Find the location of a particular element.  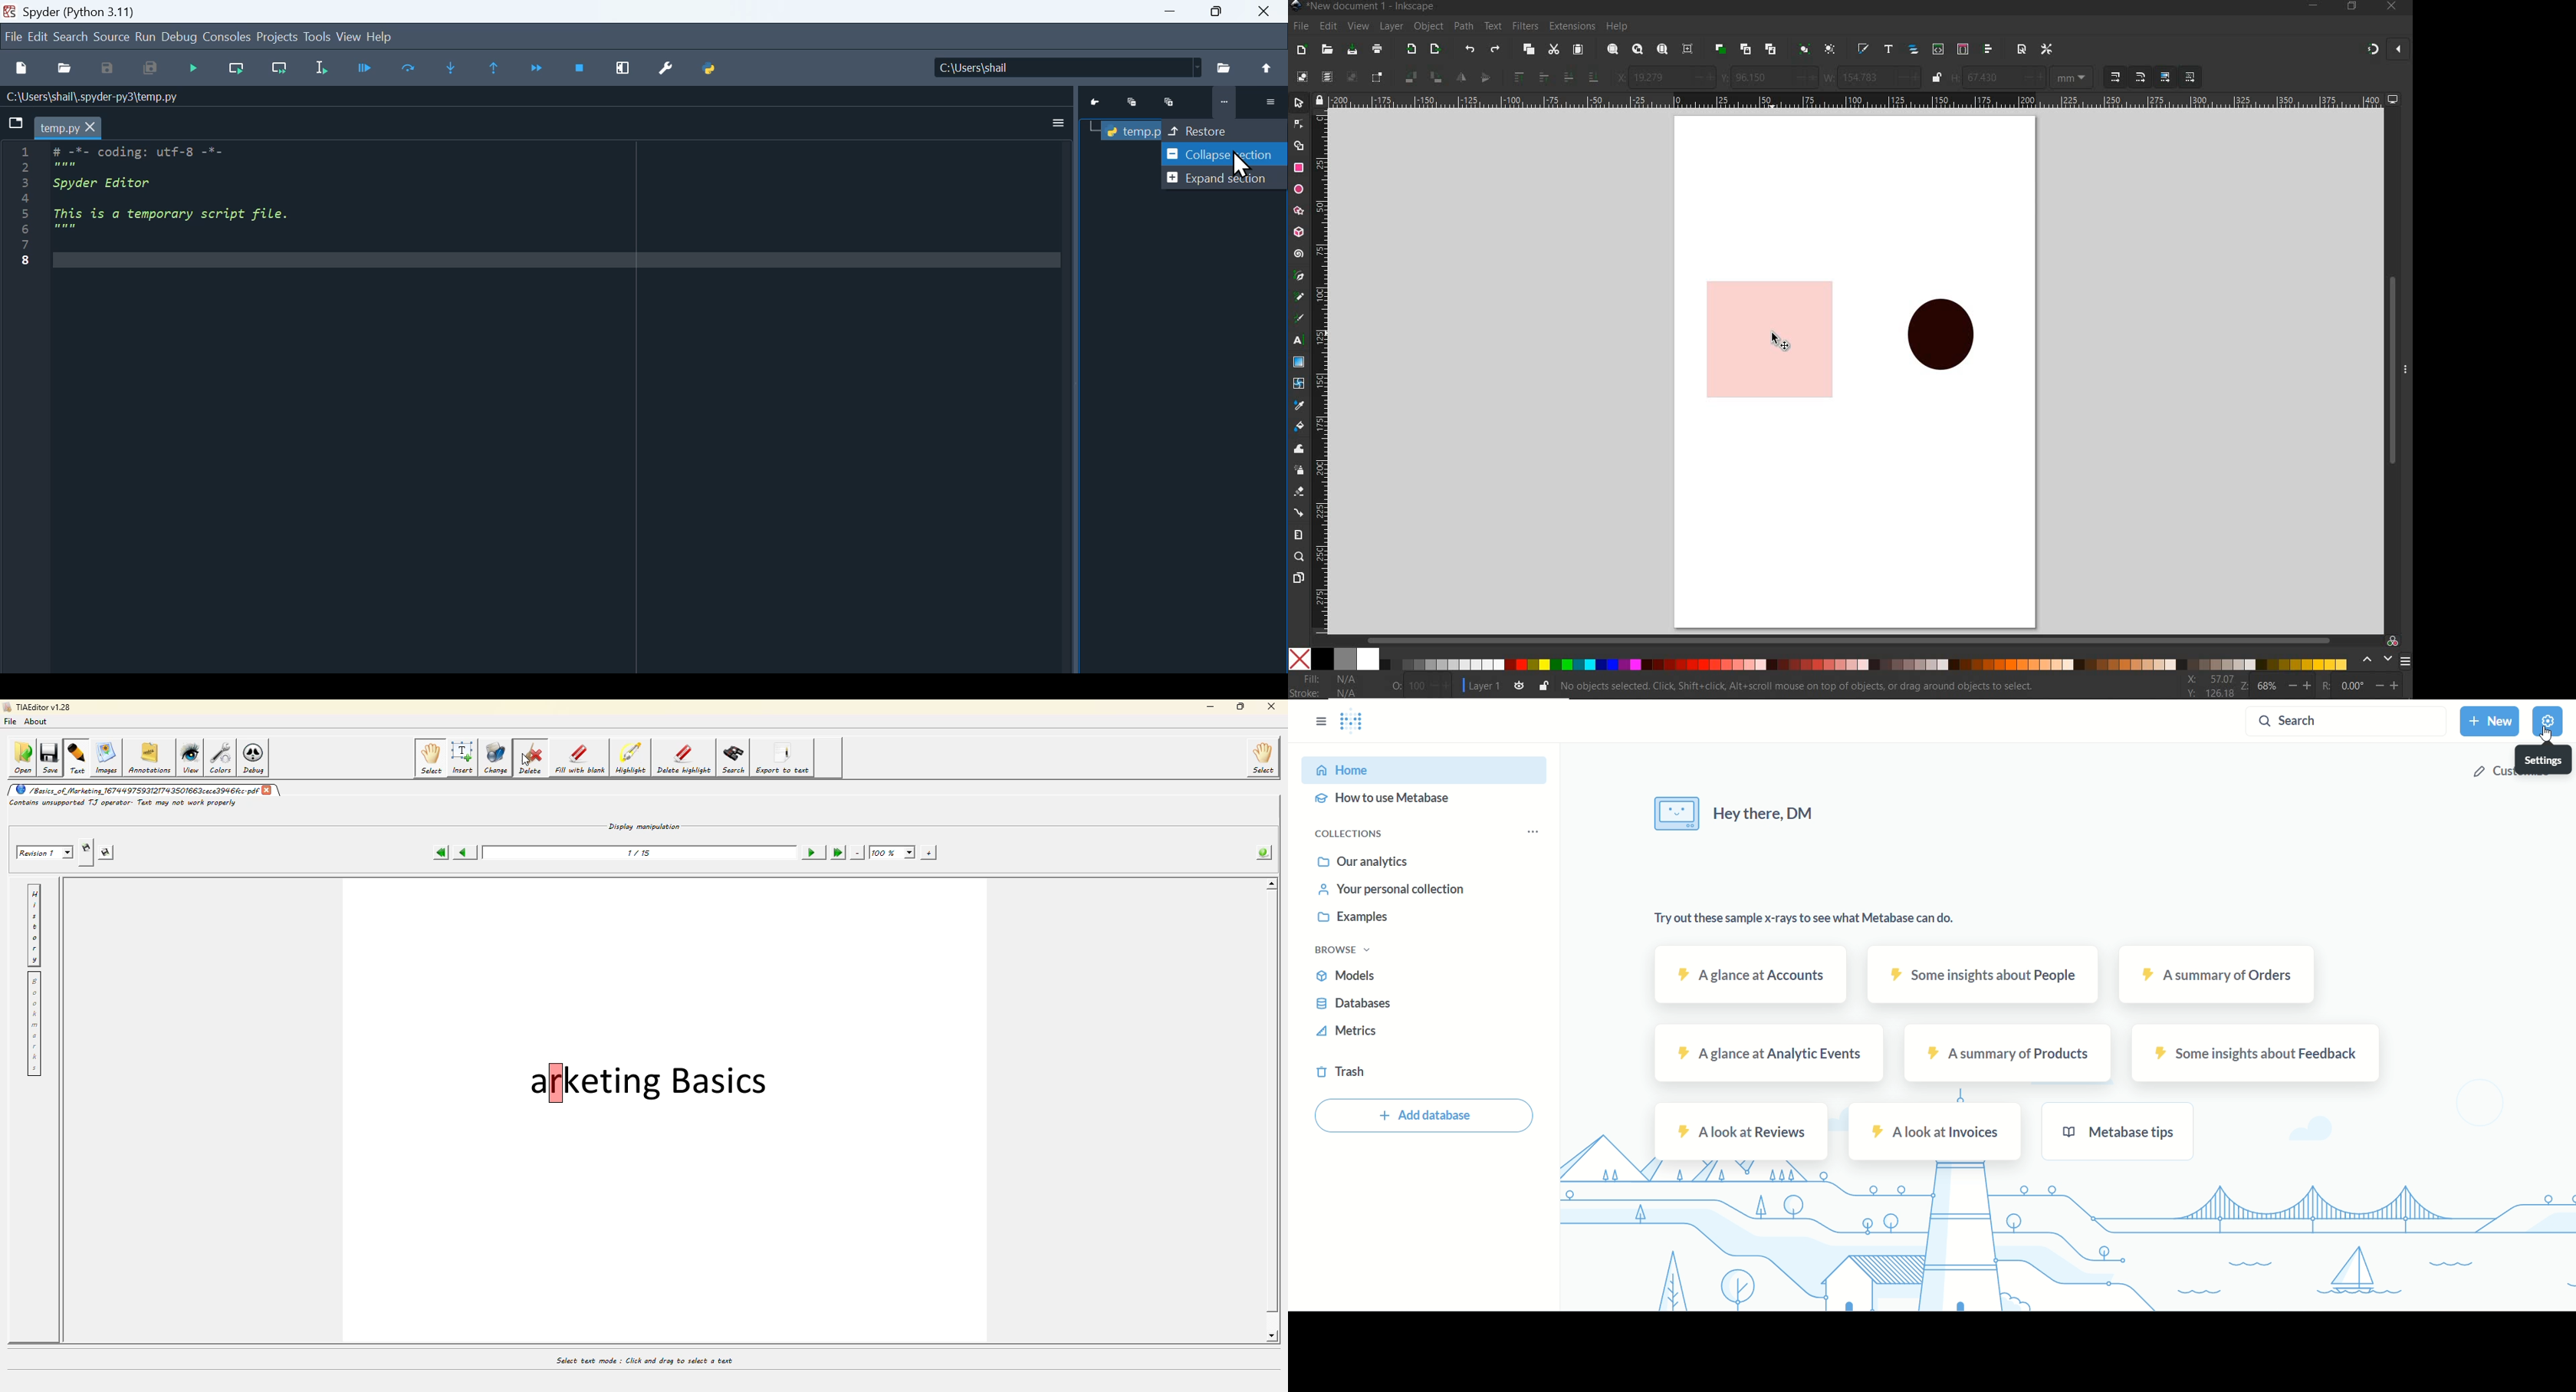

move pattern is located at coordinates (2189, 78).